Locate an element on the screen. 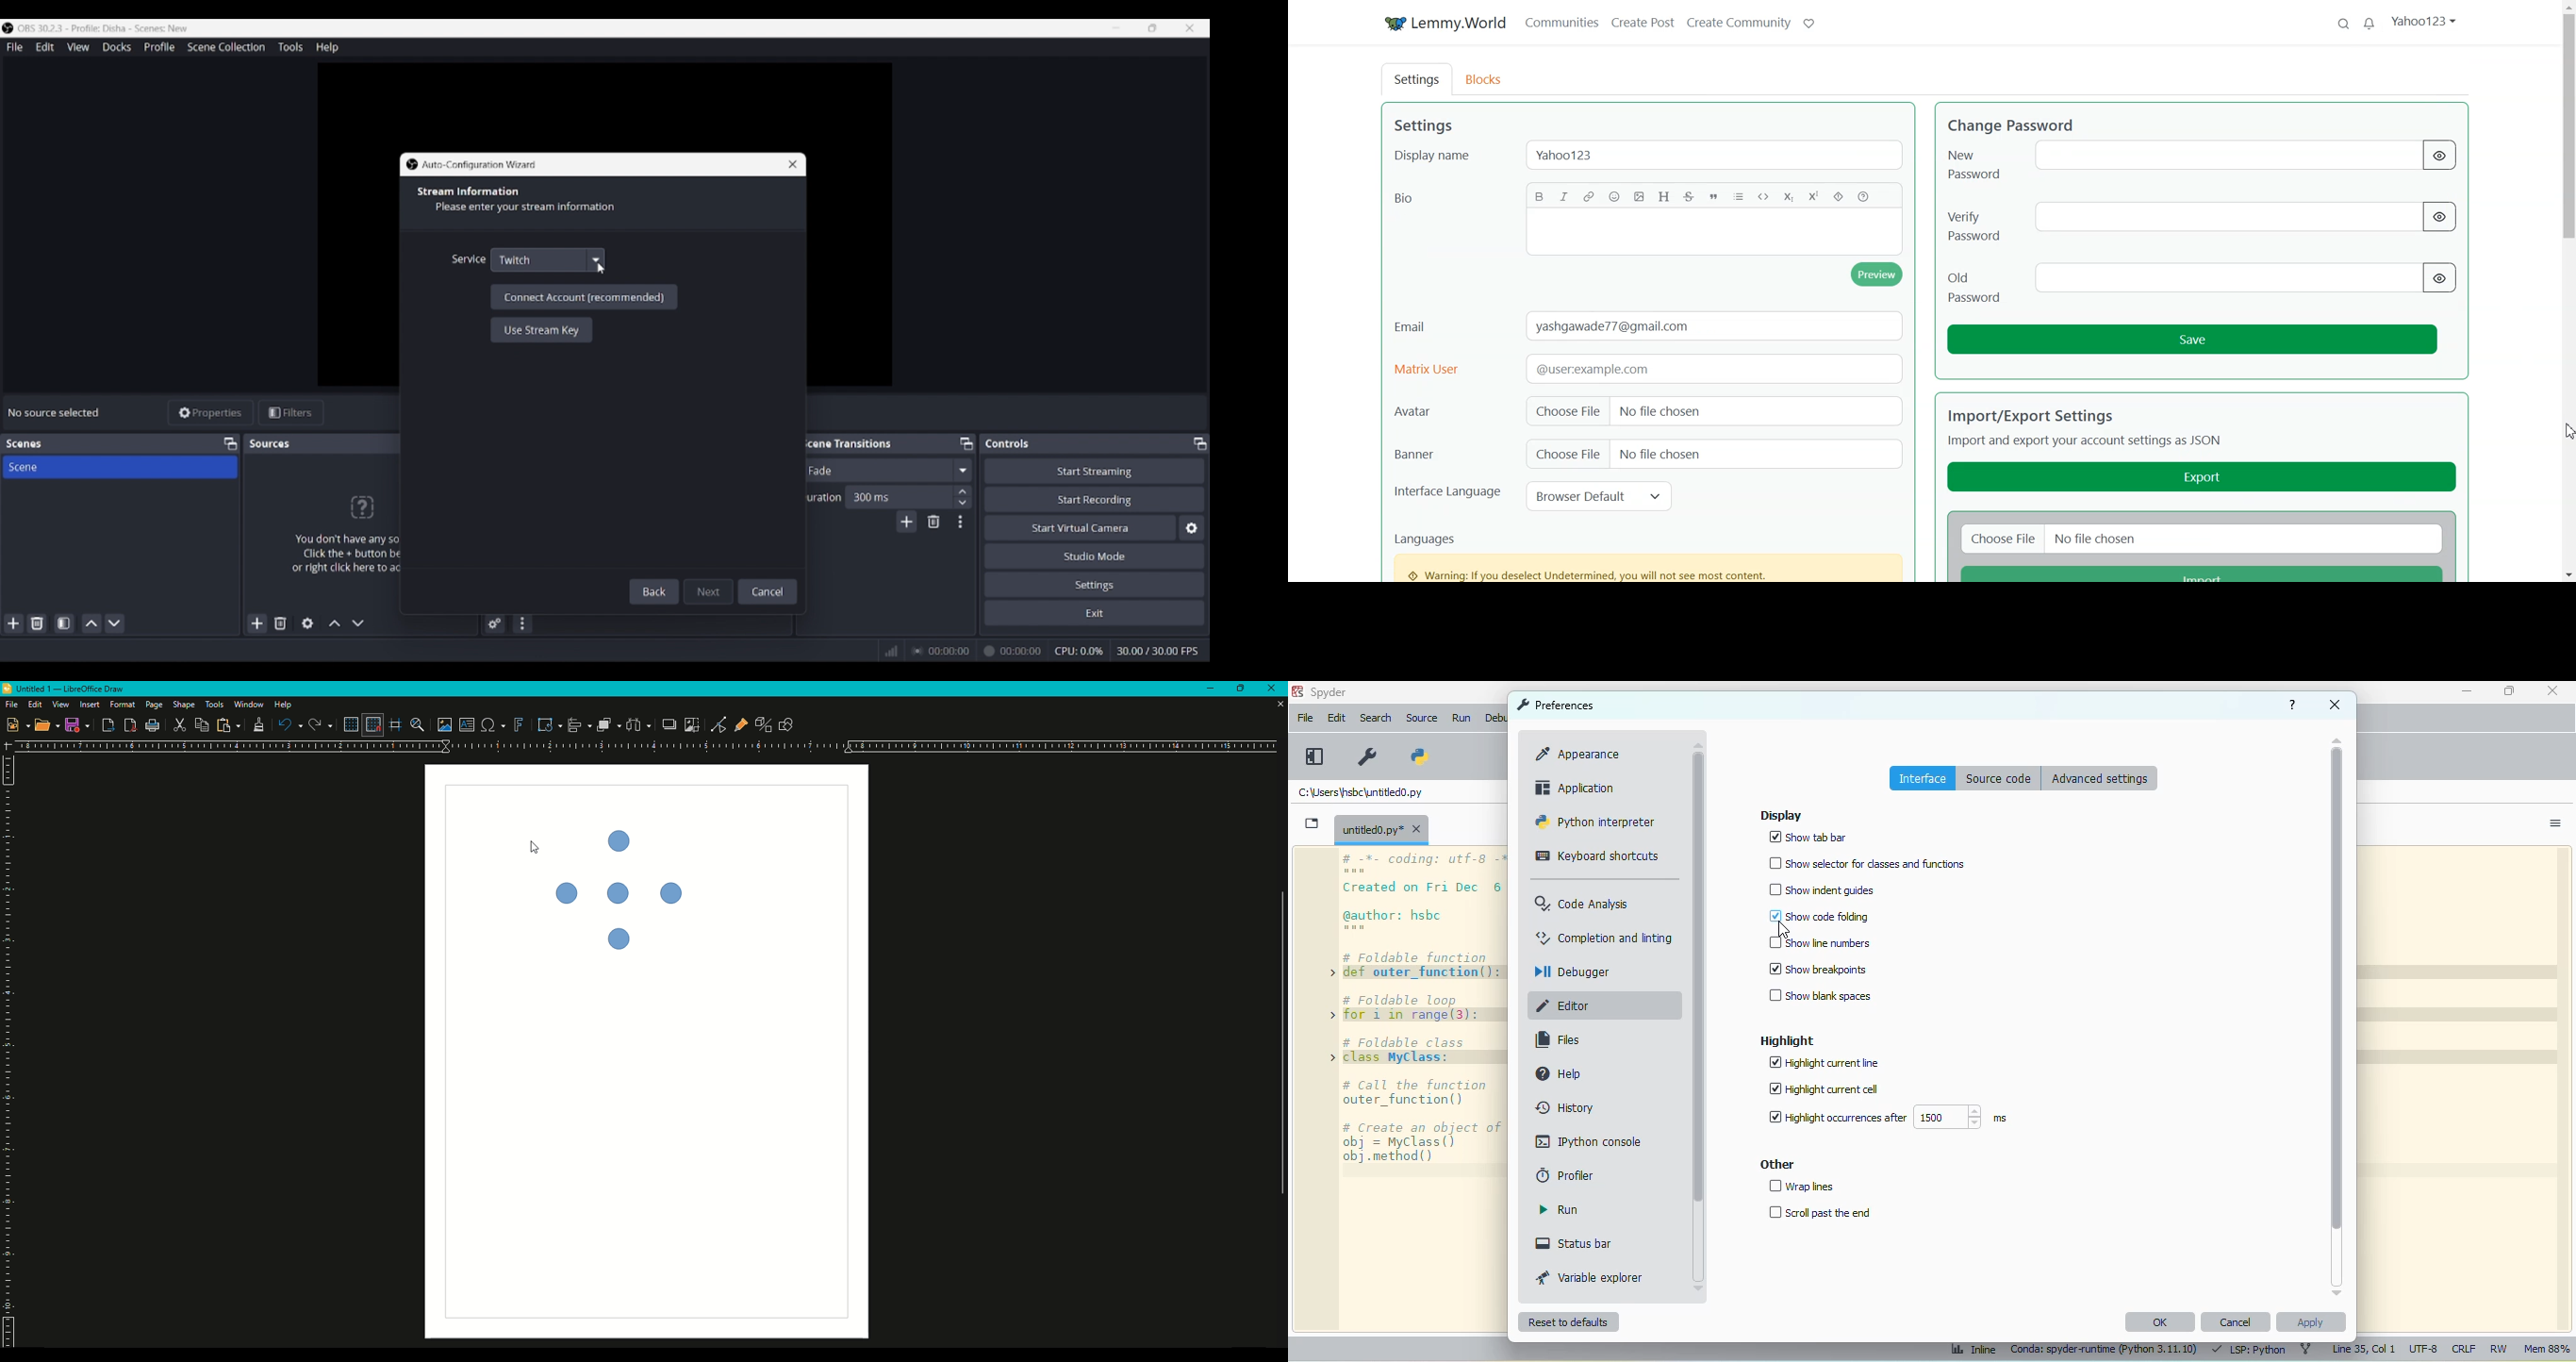 This screenshot has width=2576, height=1372. Configure virtual camera is located at coordinates (1192, 528).